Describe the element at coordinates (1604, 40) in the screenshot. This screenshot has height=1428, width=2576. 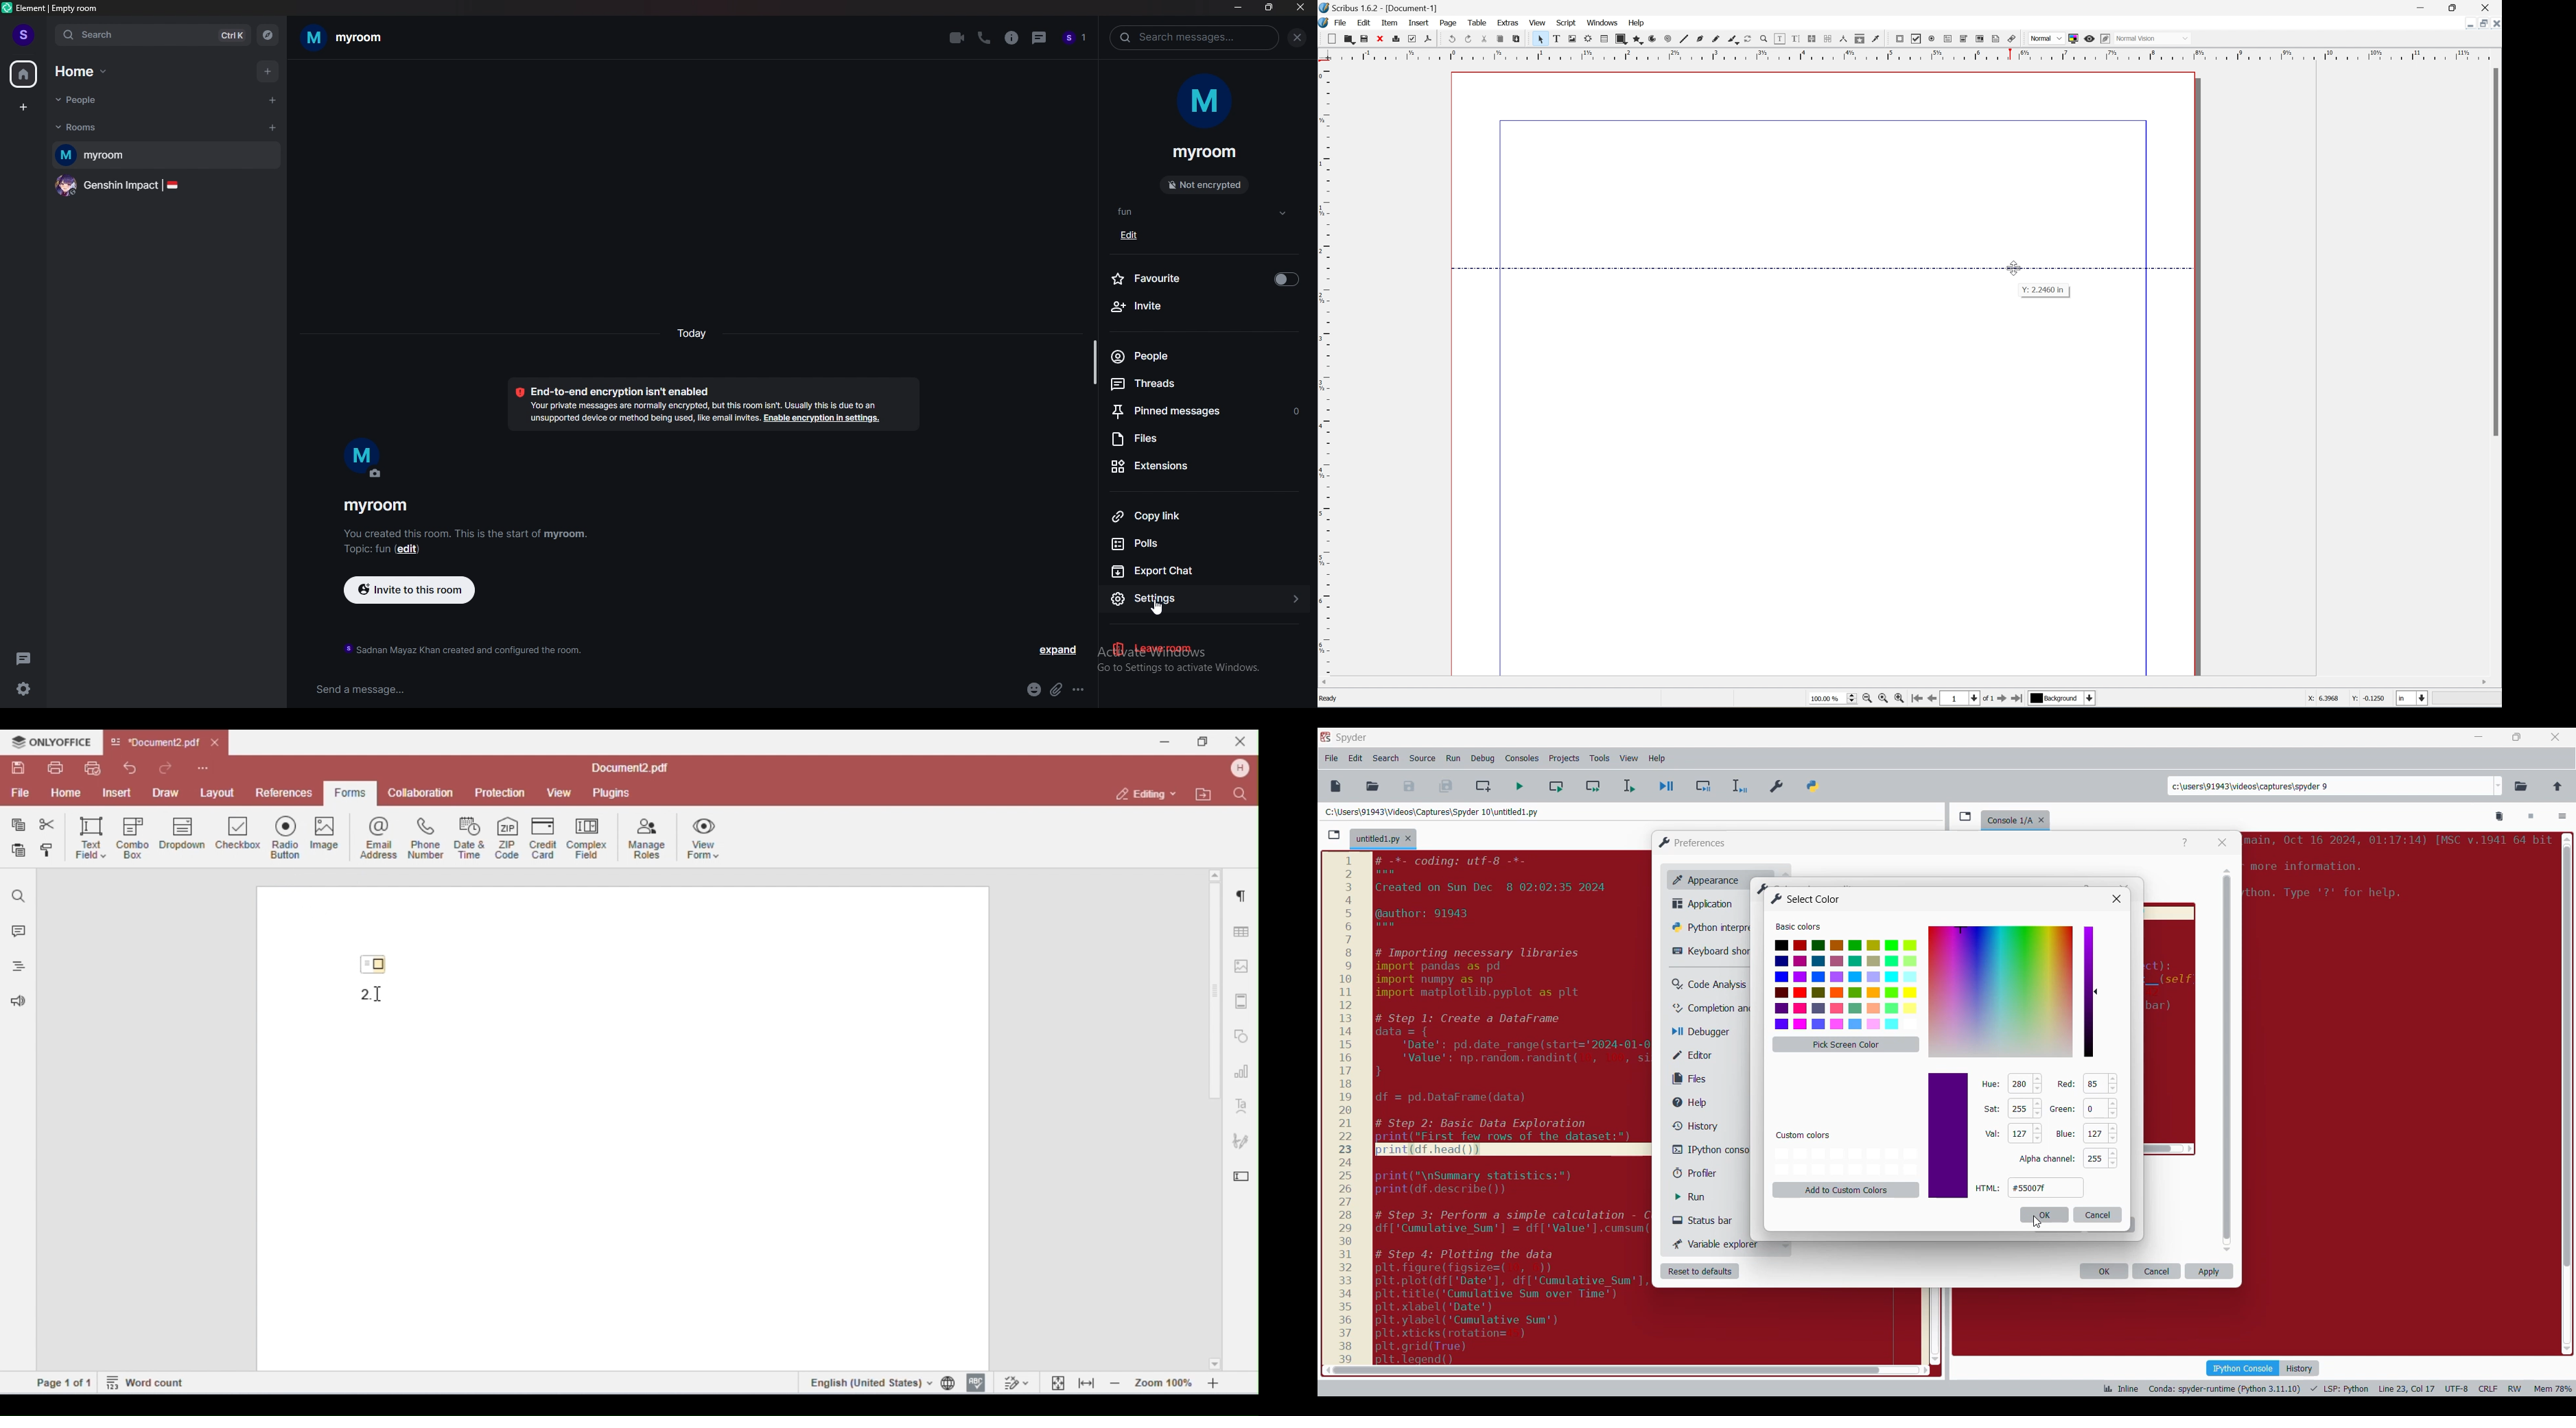
I see `table` at that location.